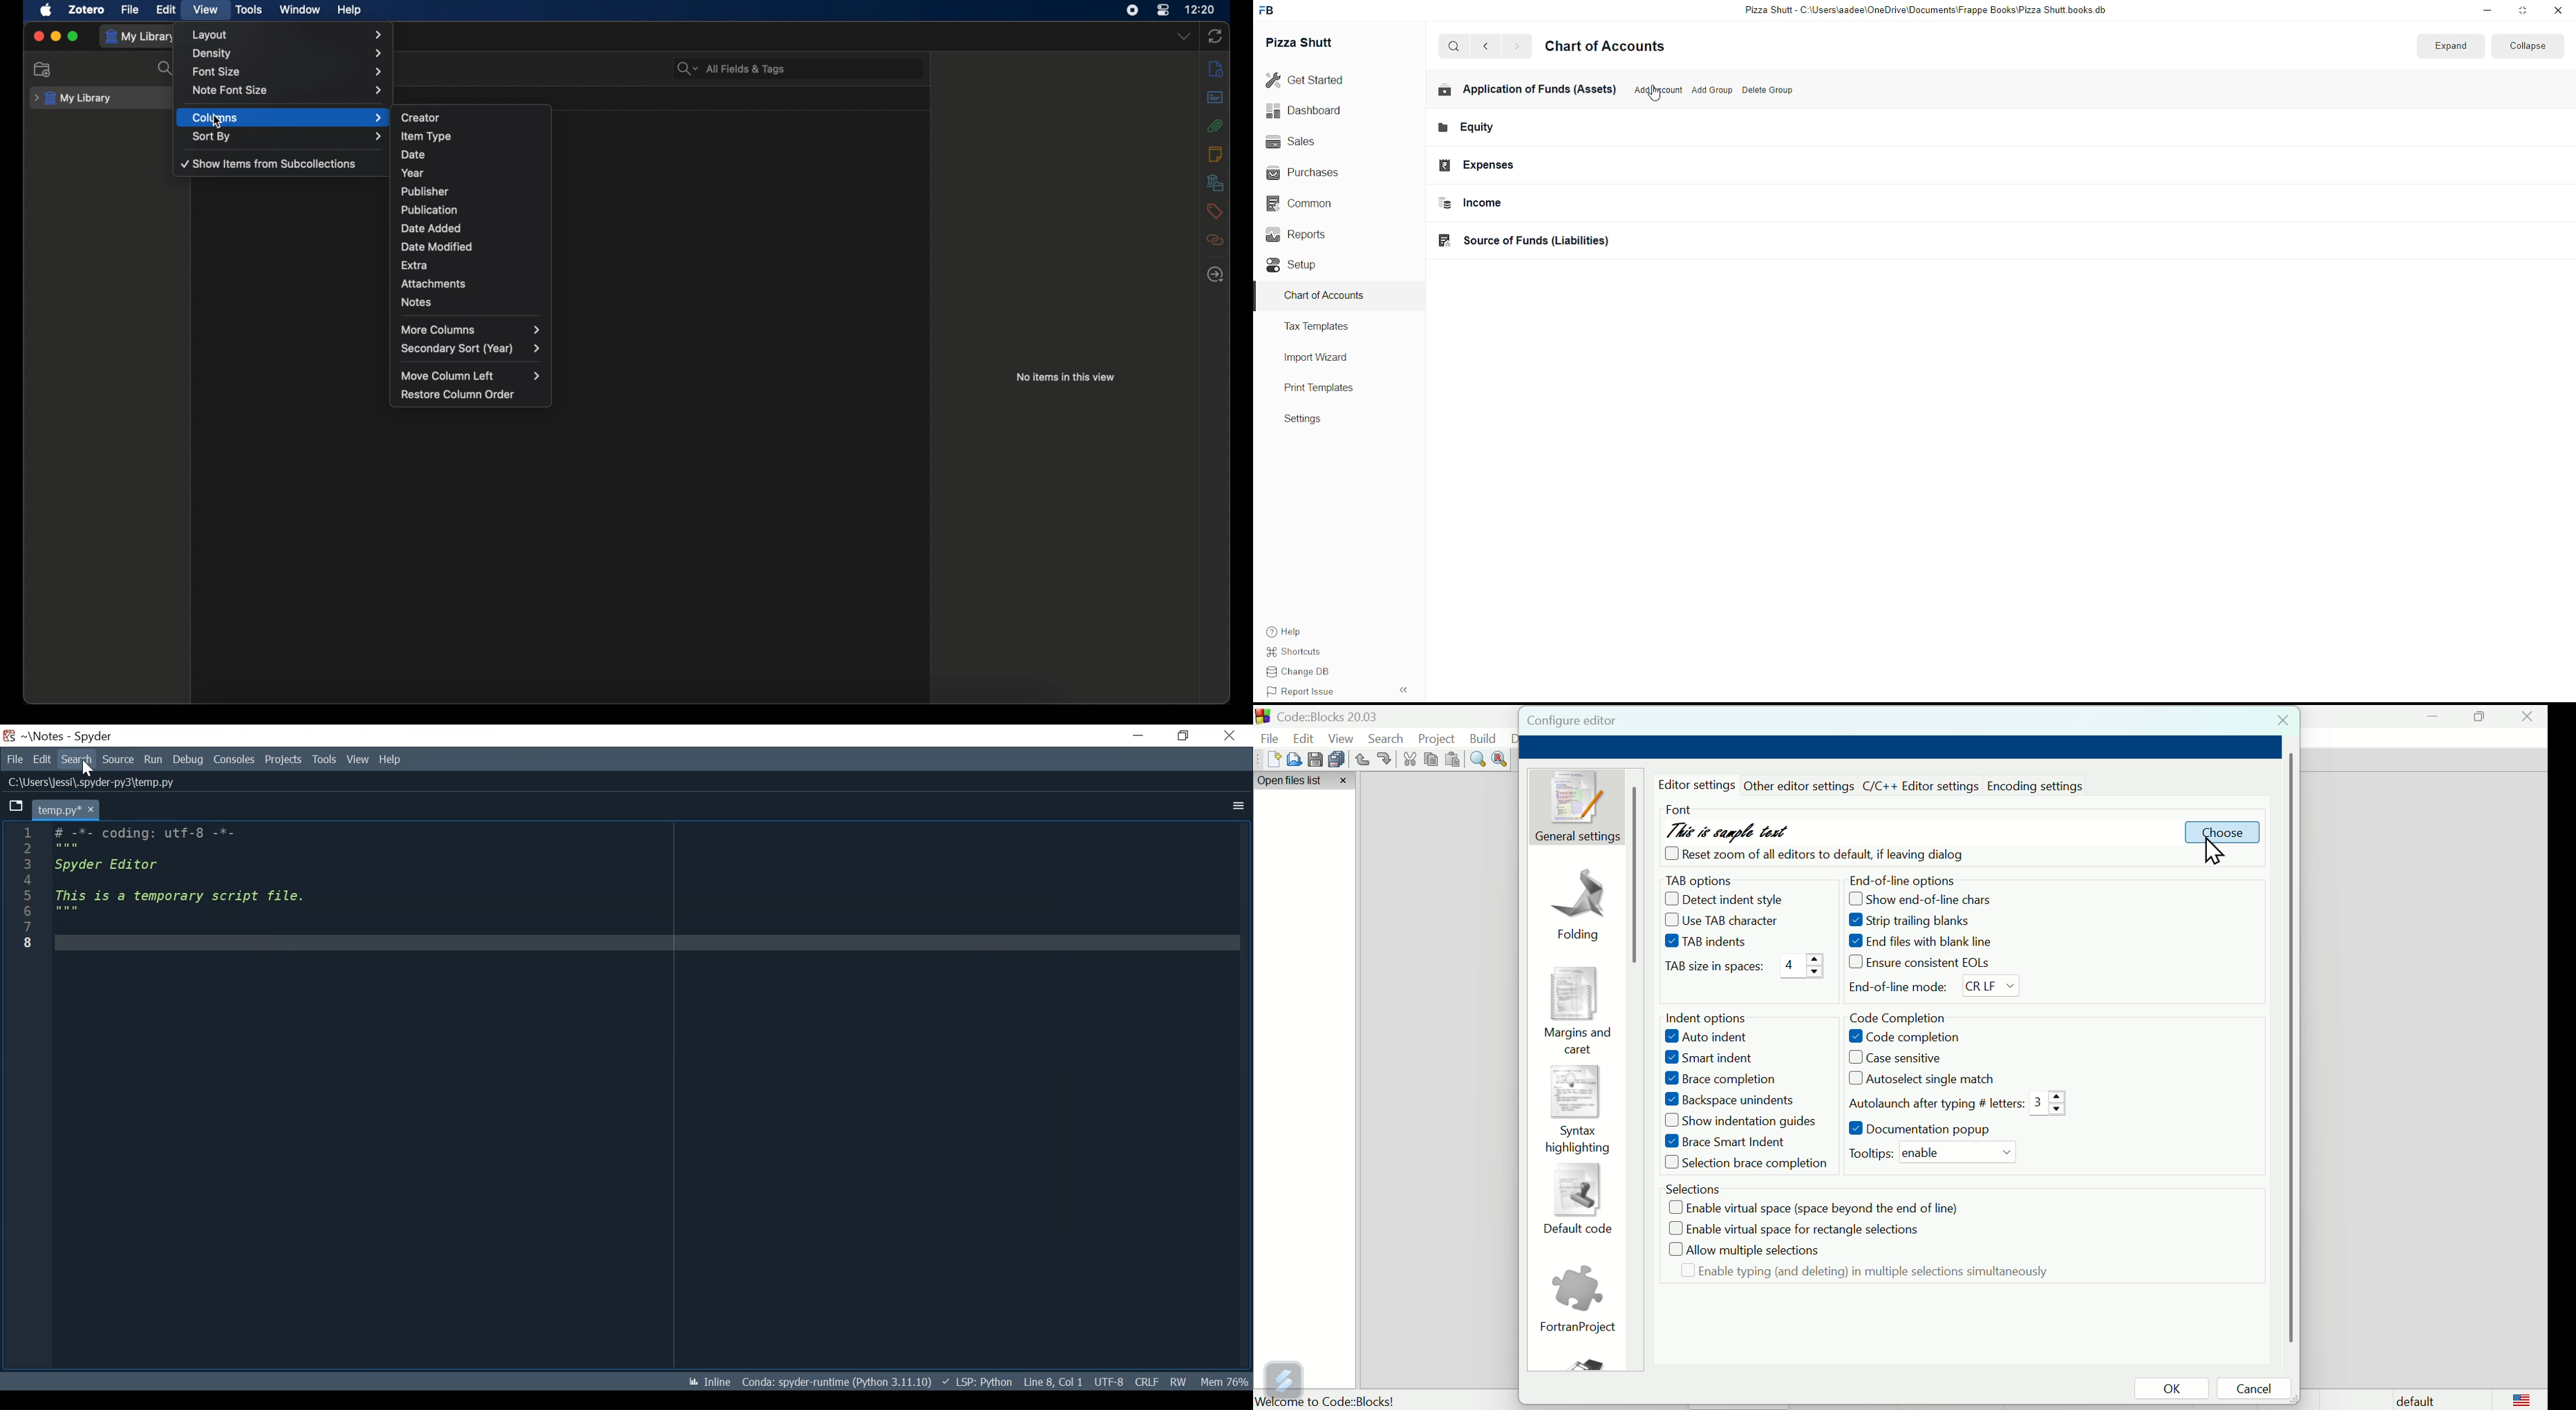 This screenshot has height=1428, width=2576. What do you see at coordinates (1215, 183) in the screenshot?
I see `libraries` at bounding box center [1215, 183].